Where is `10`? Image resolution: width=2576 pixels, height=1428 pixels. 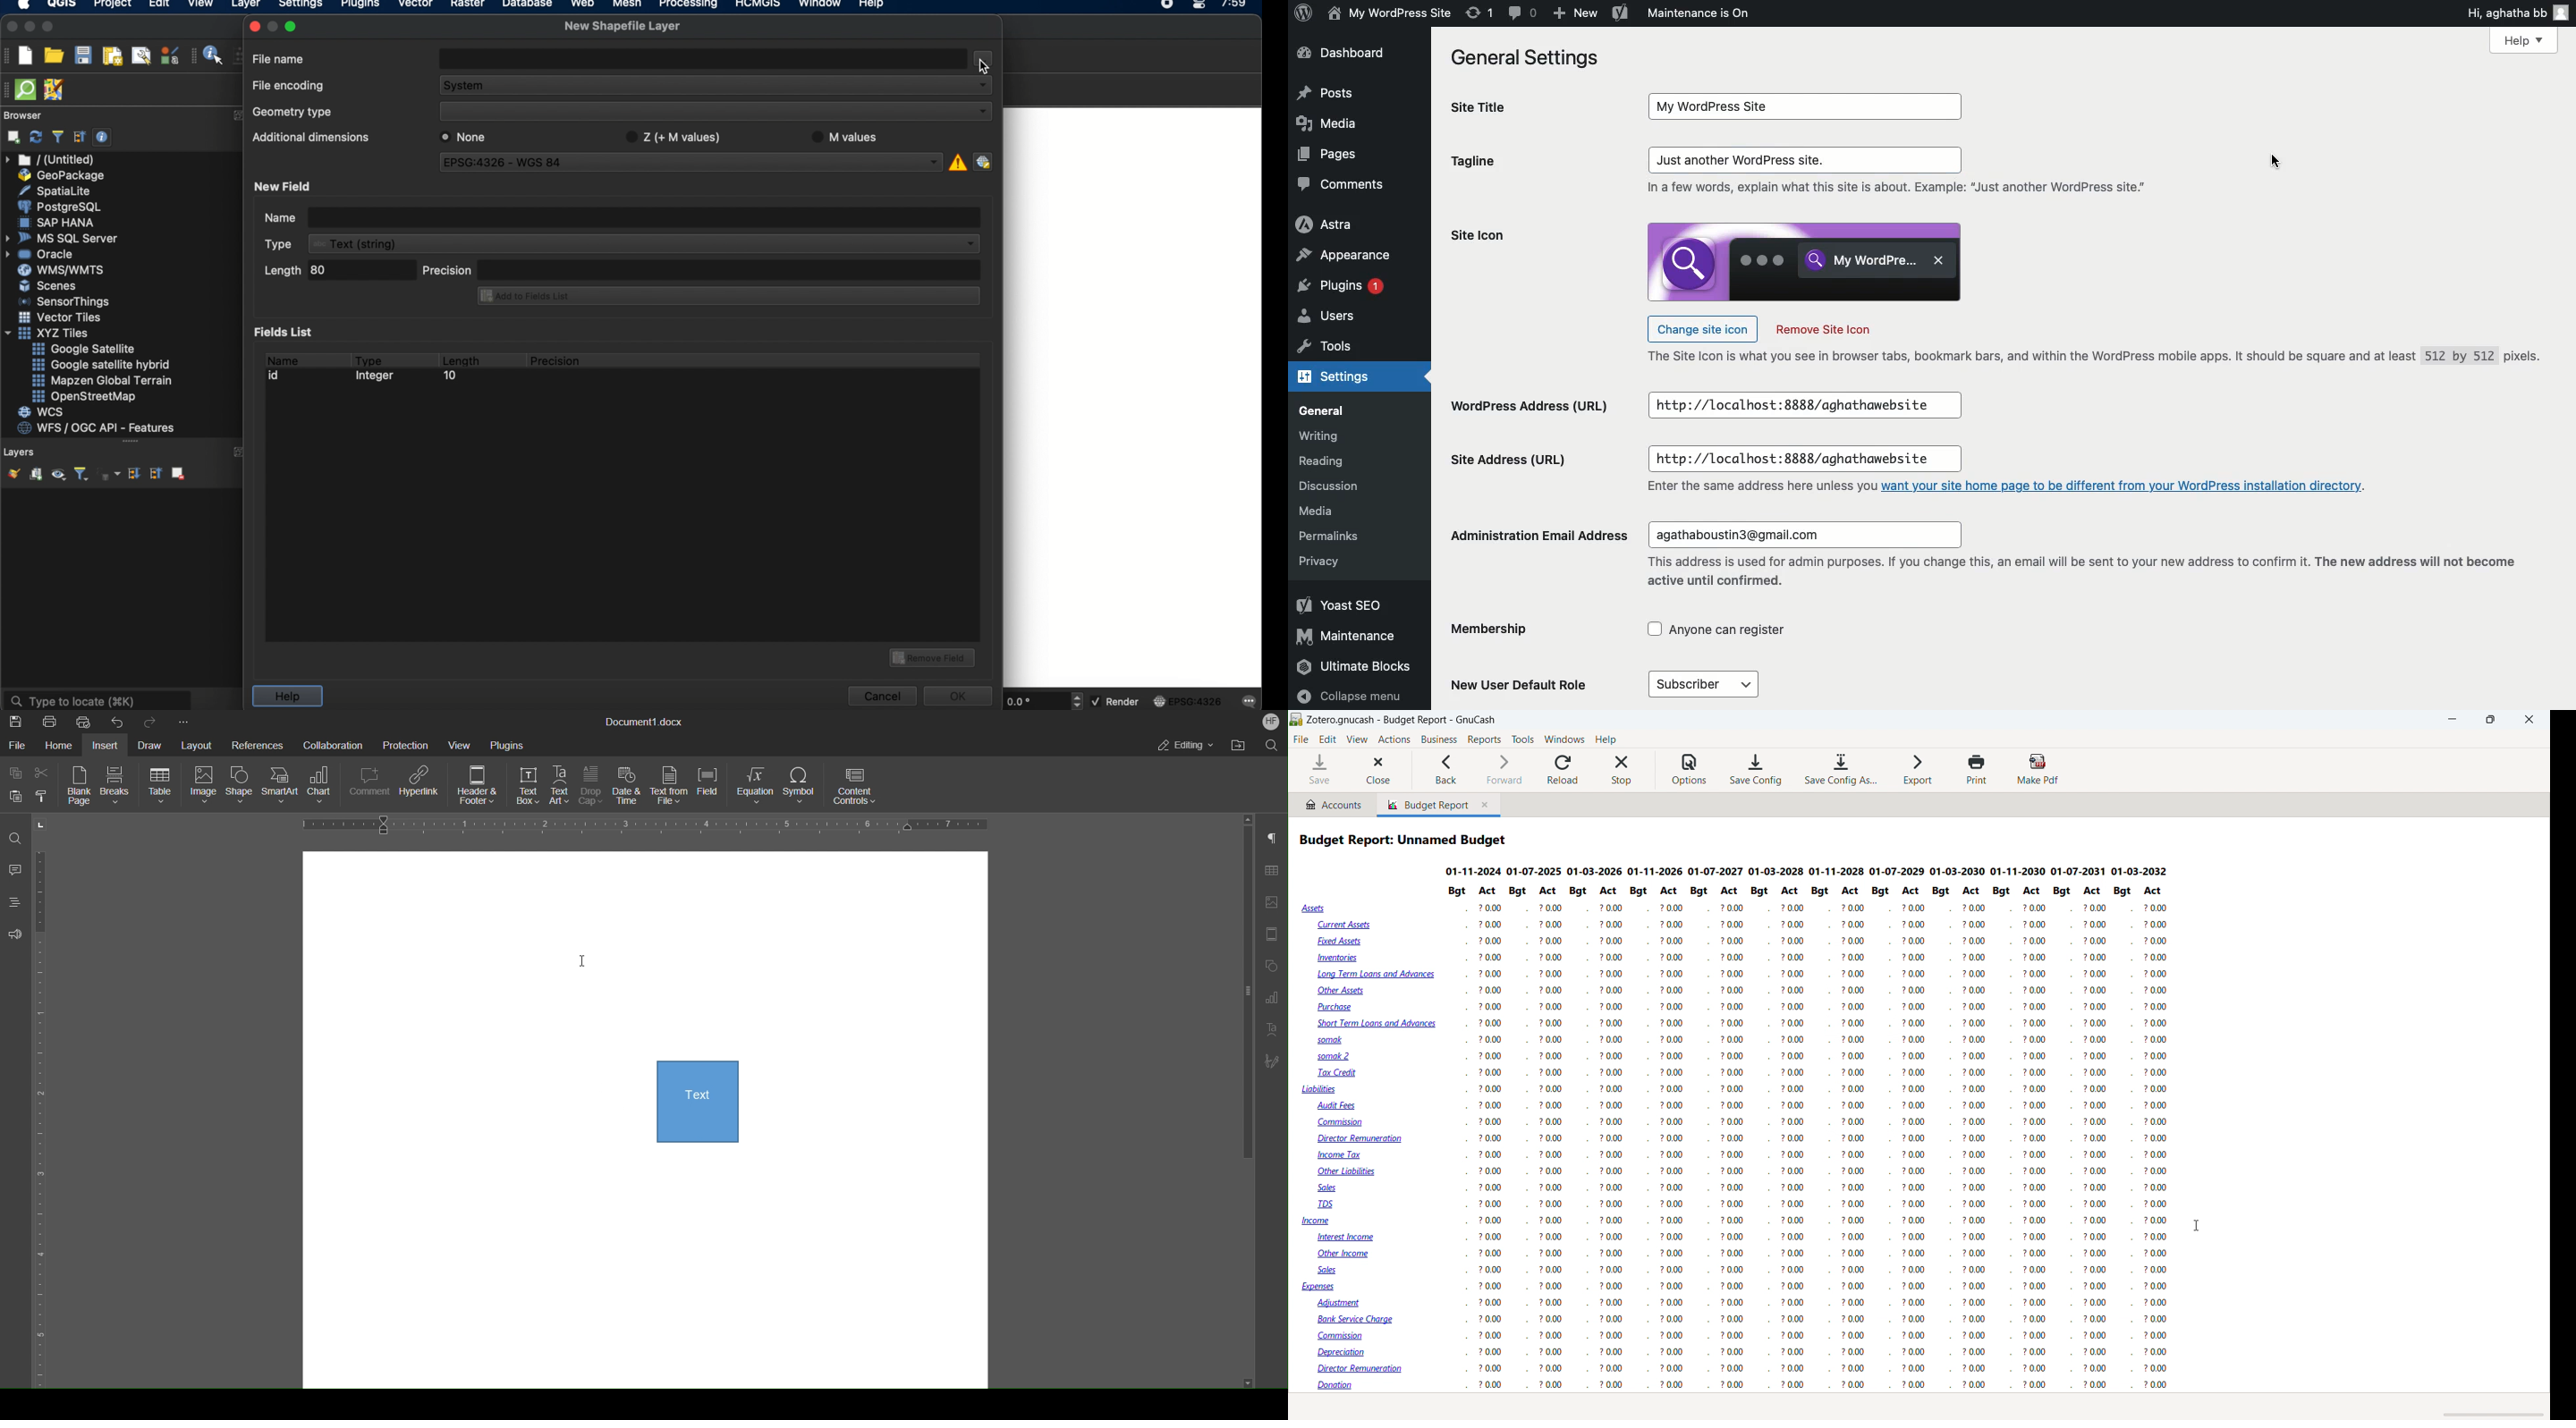
10 is located at coordinates (449, 377).